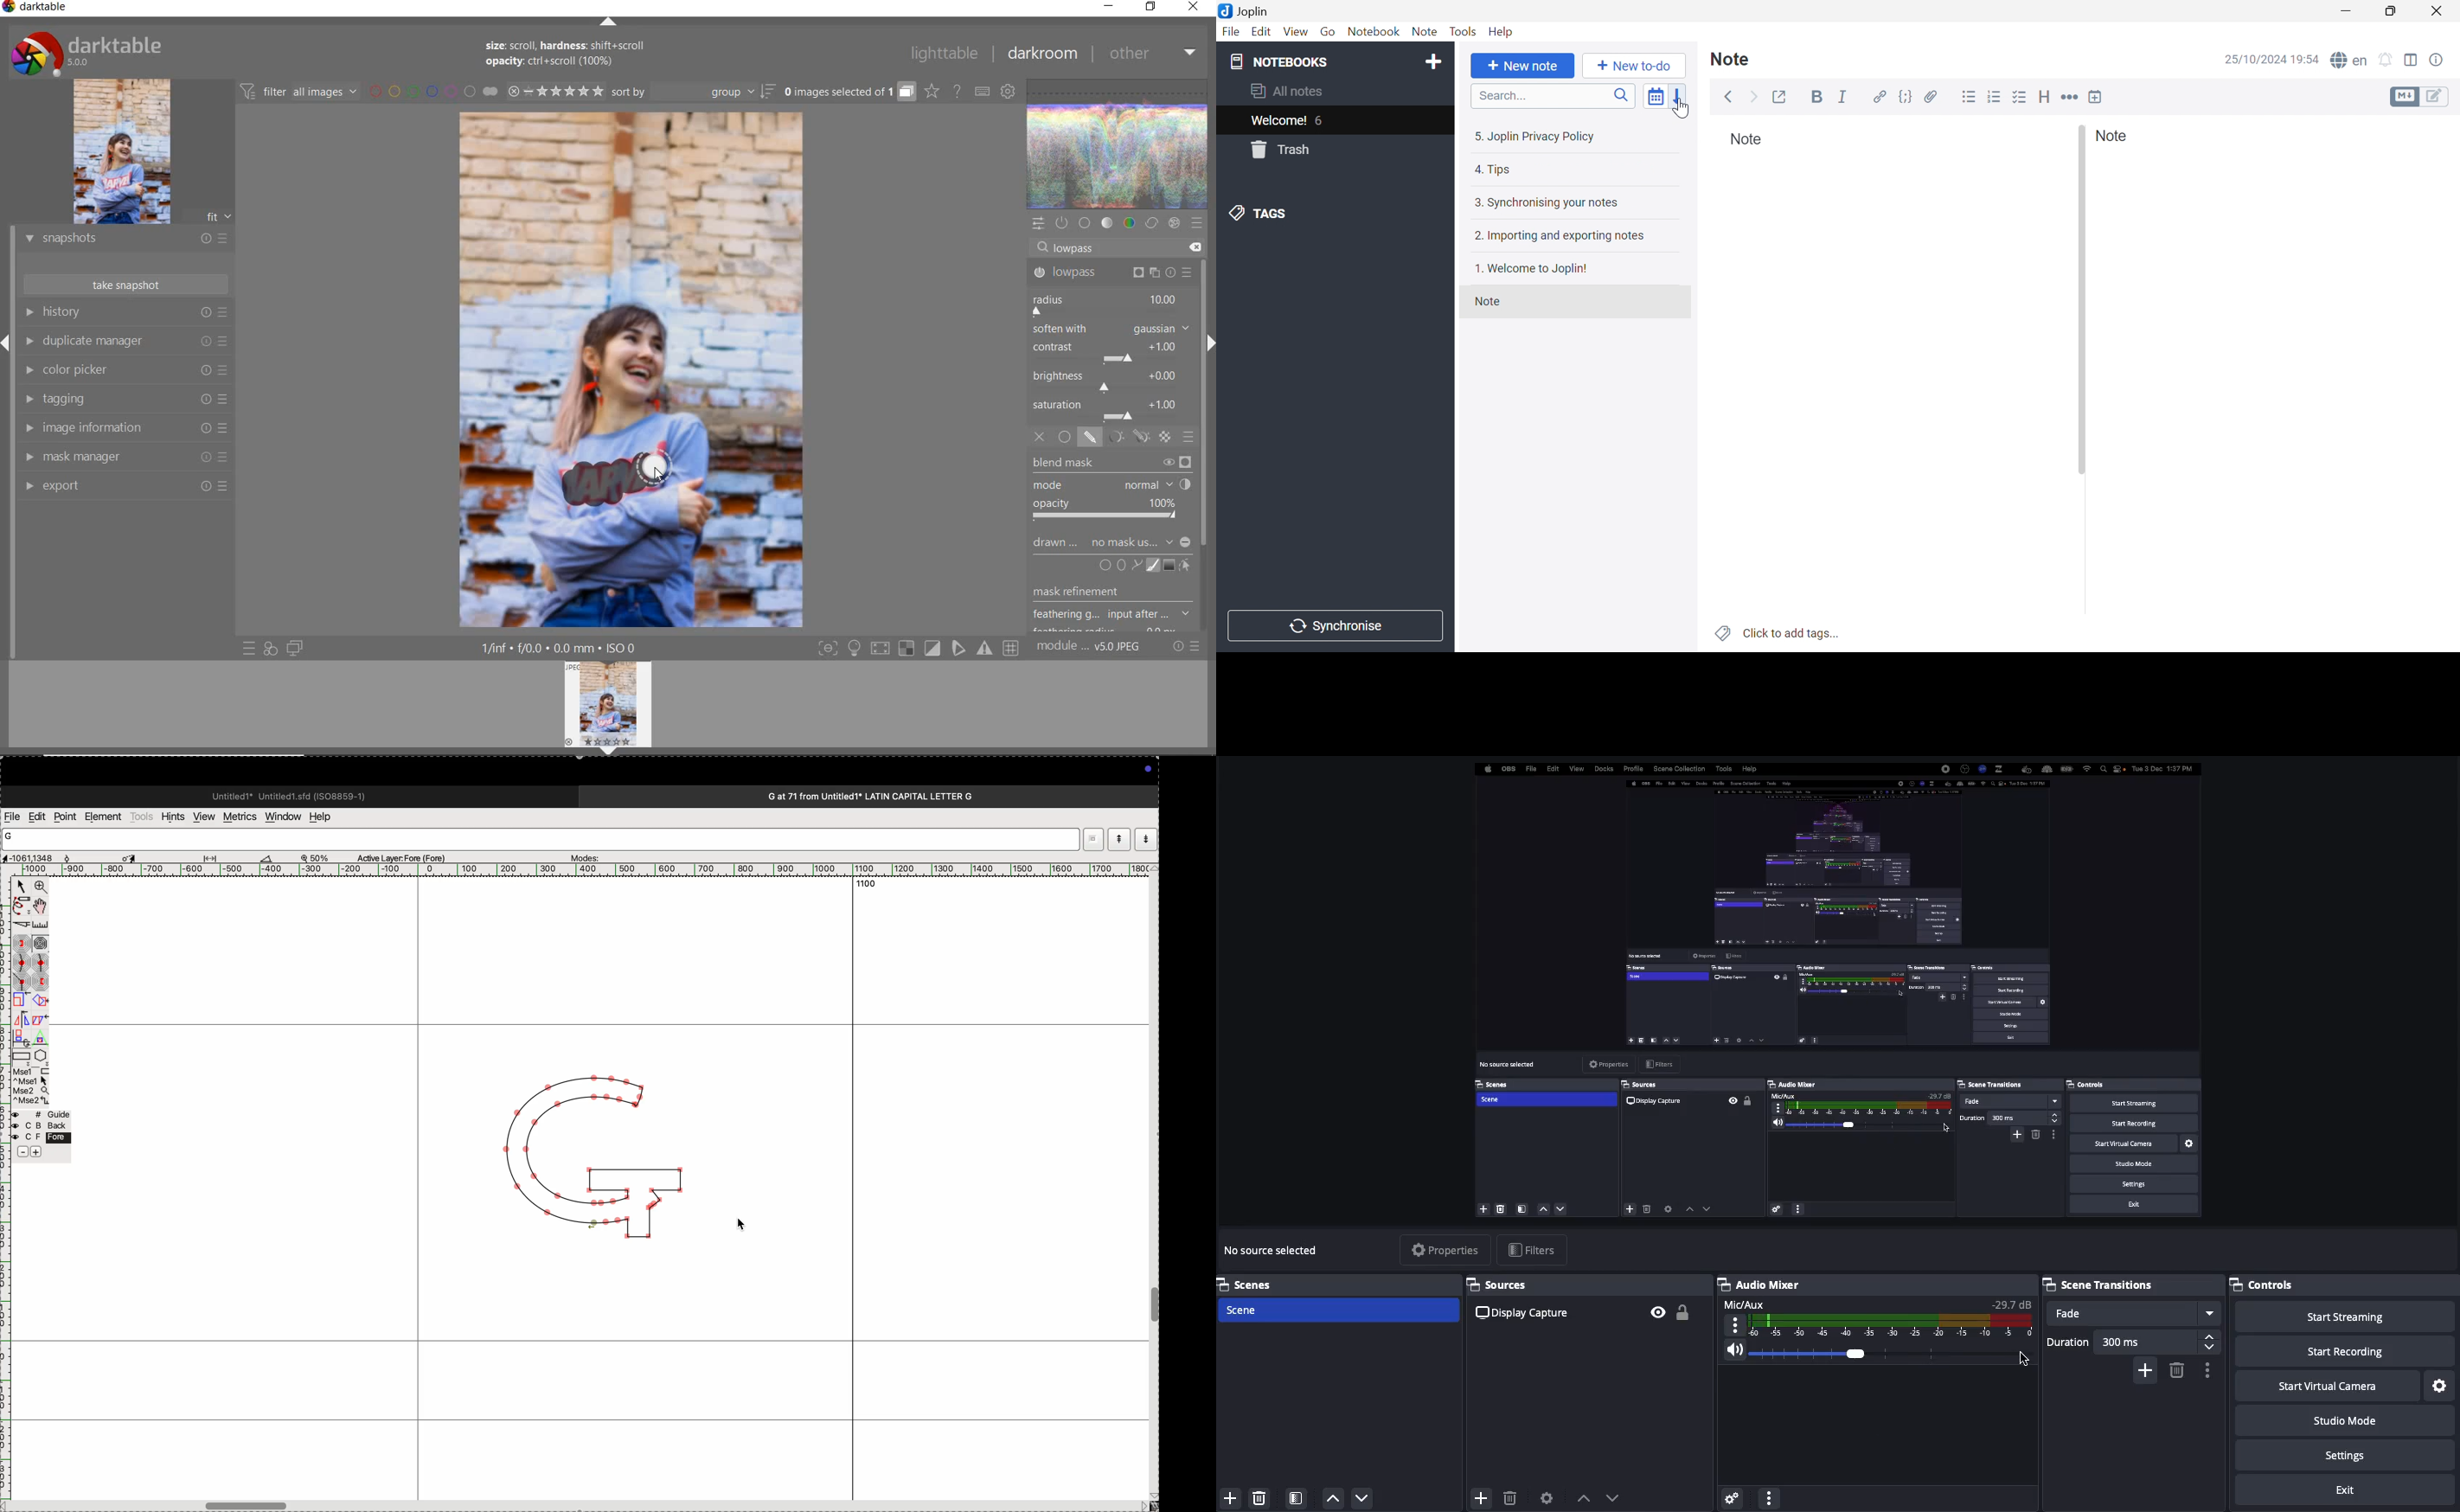  What do you see at coordinates (1263, 214) in the screenshot?
I see `Tags` at bounding box center [1263, 214].